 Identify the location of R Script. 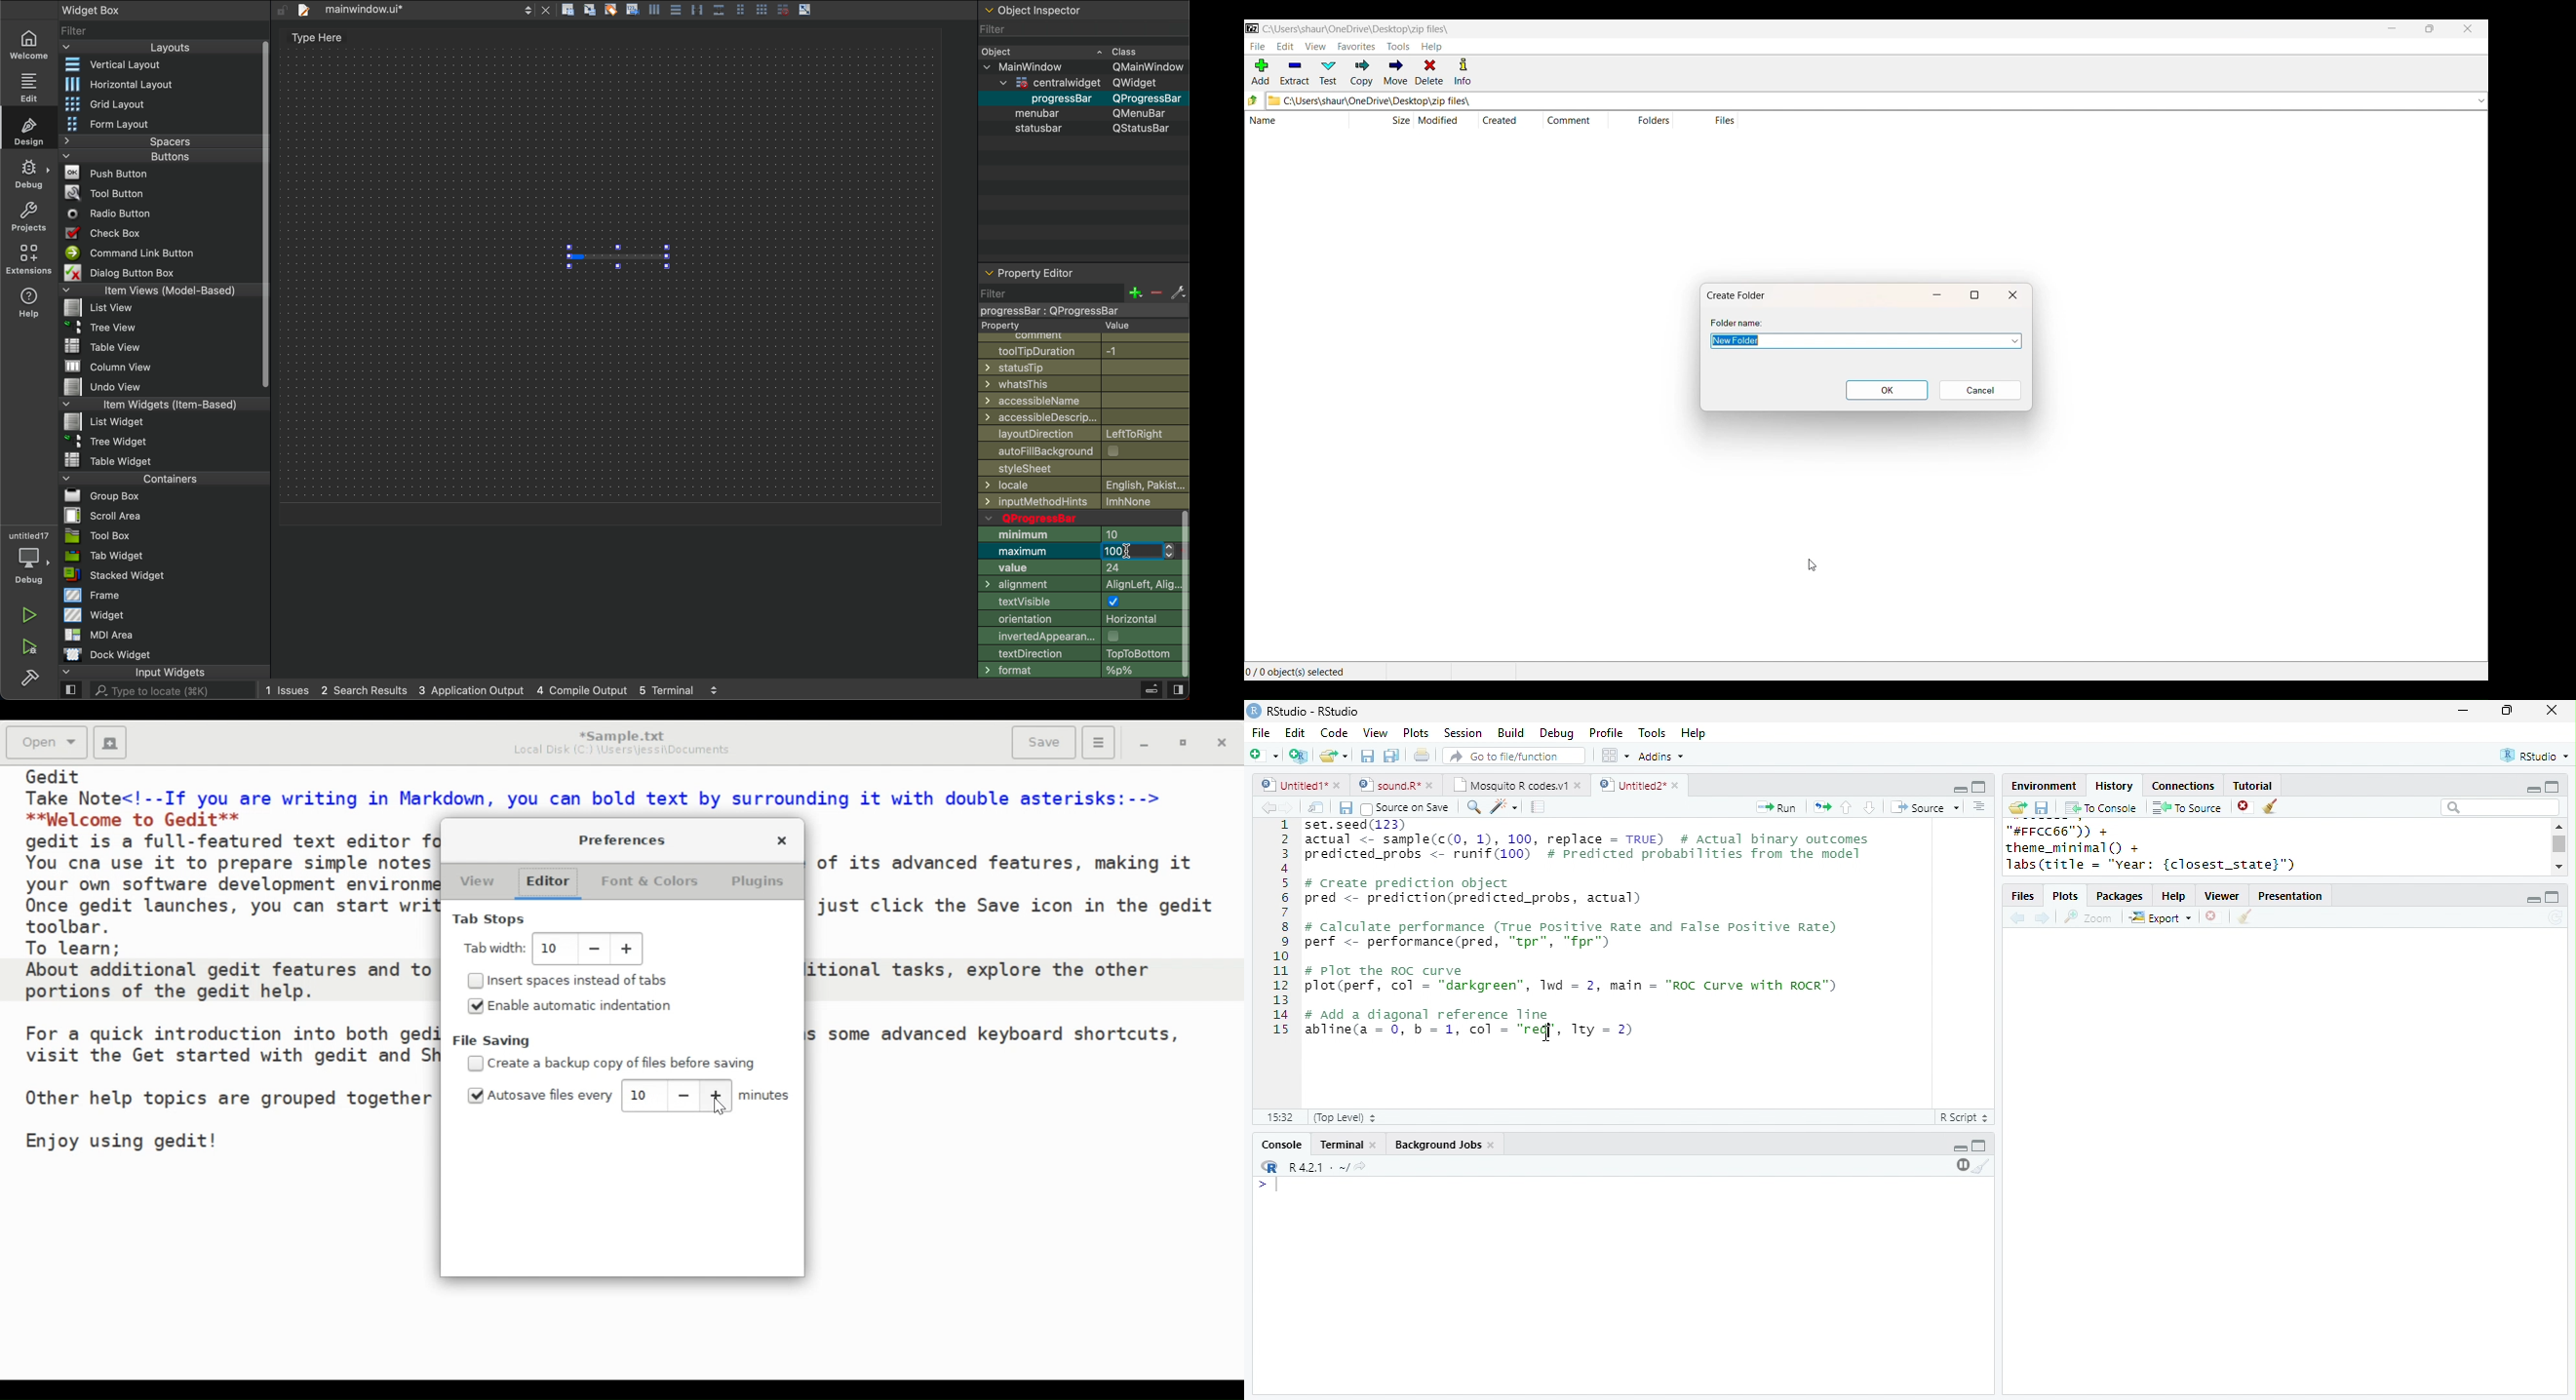
(1965, 1116).